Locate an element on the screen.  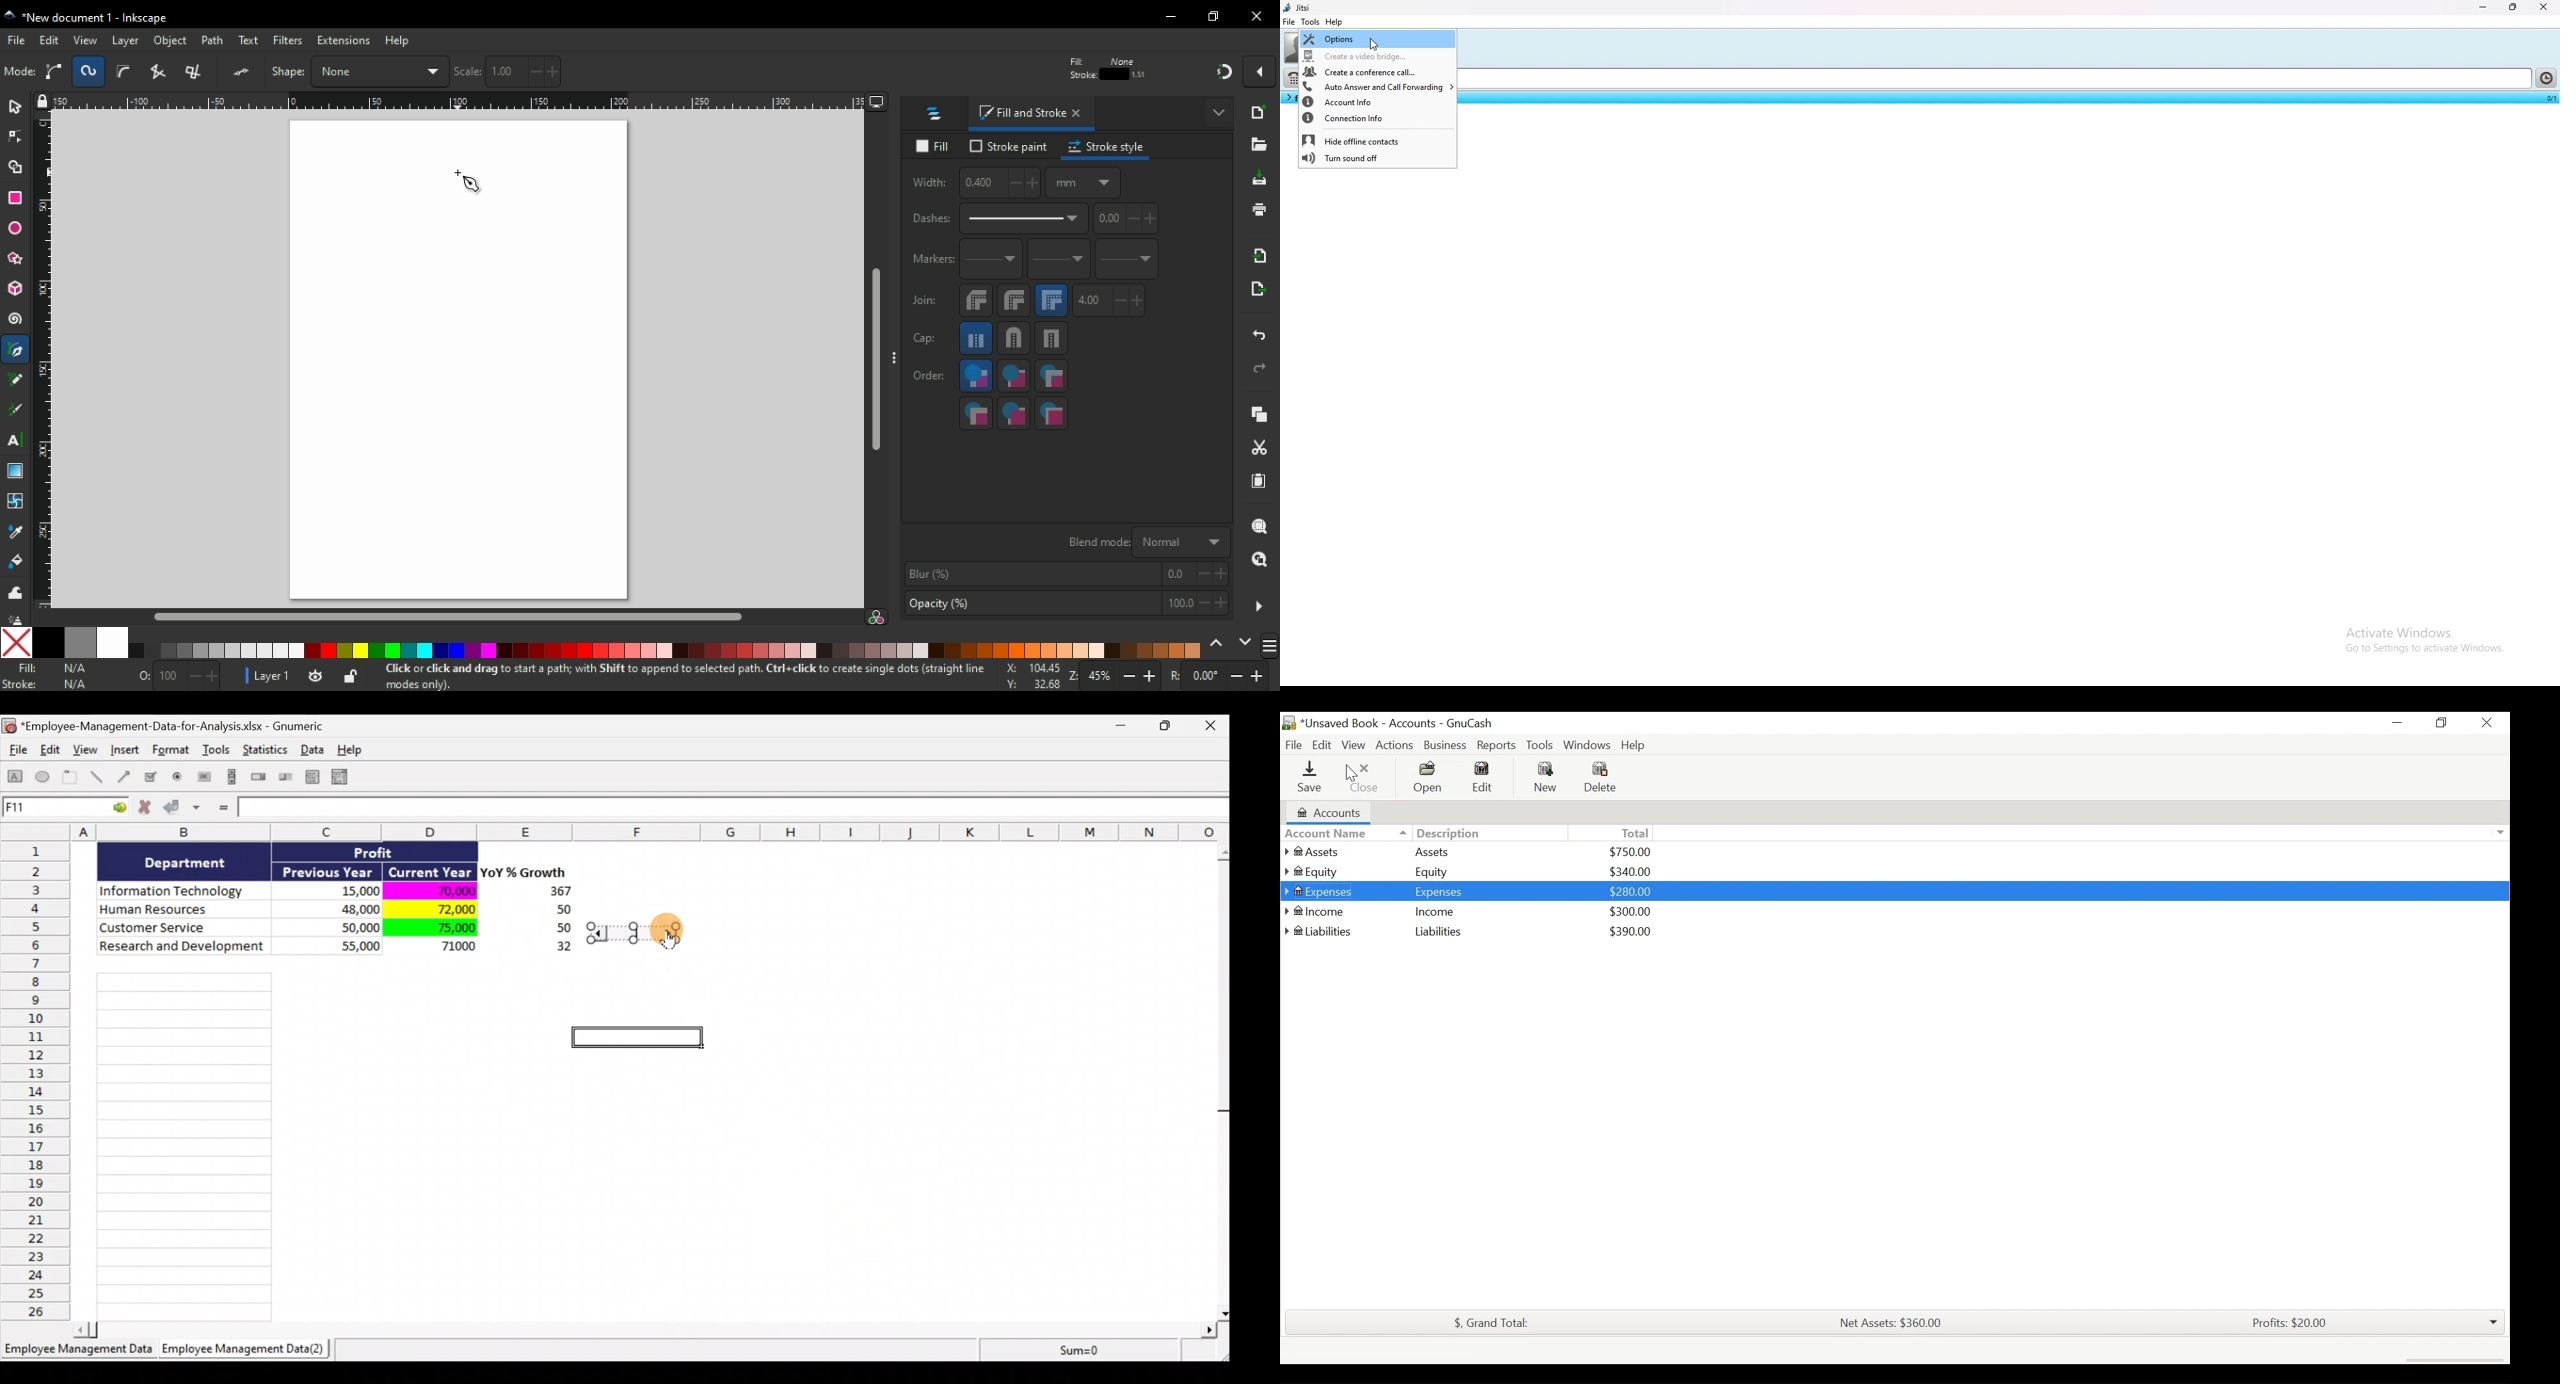
filters is located at coordinates (289, 42).